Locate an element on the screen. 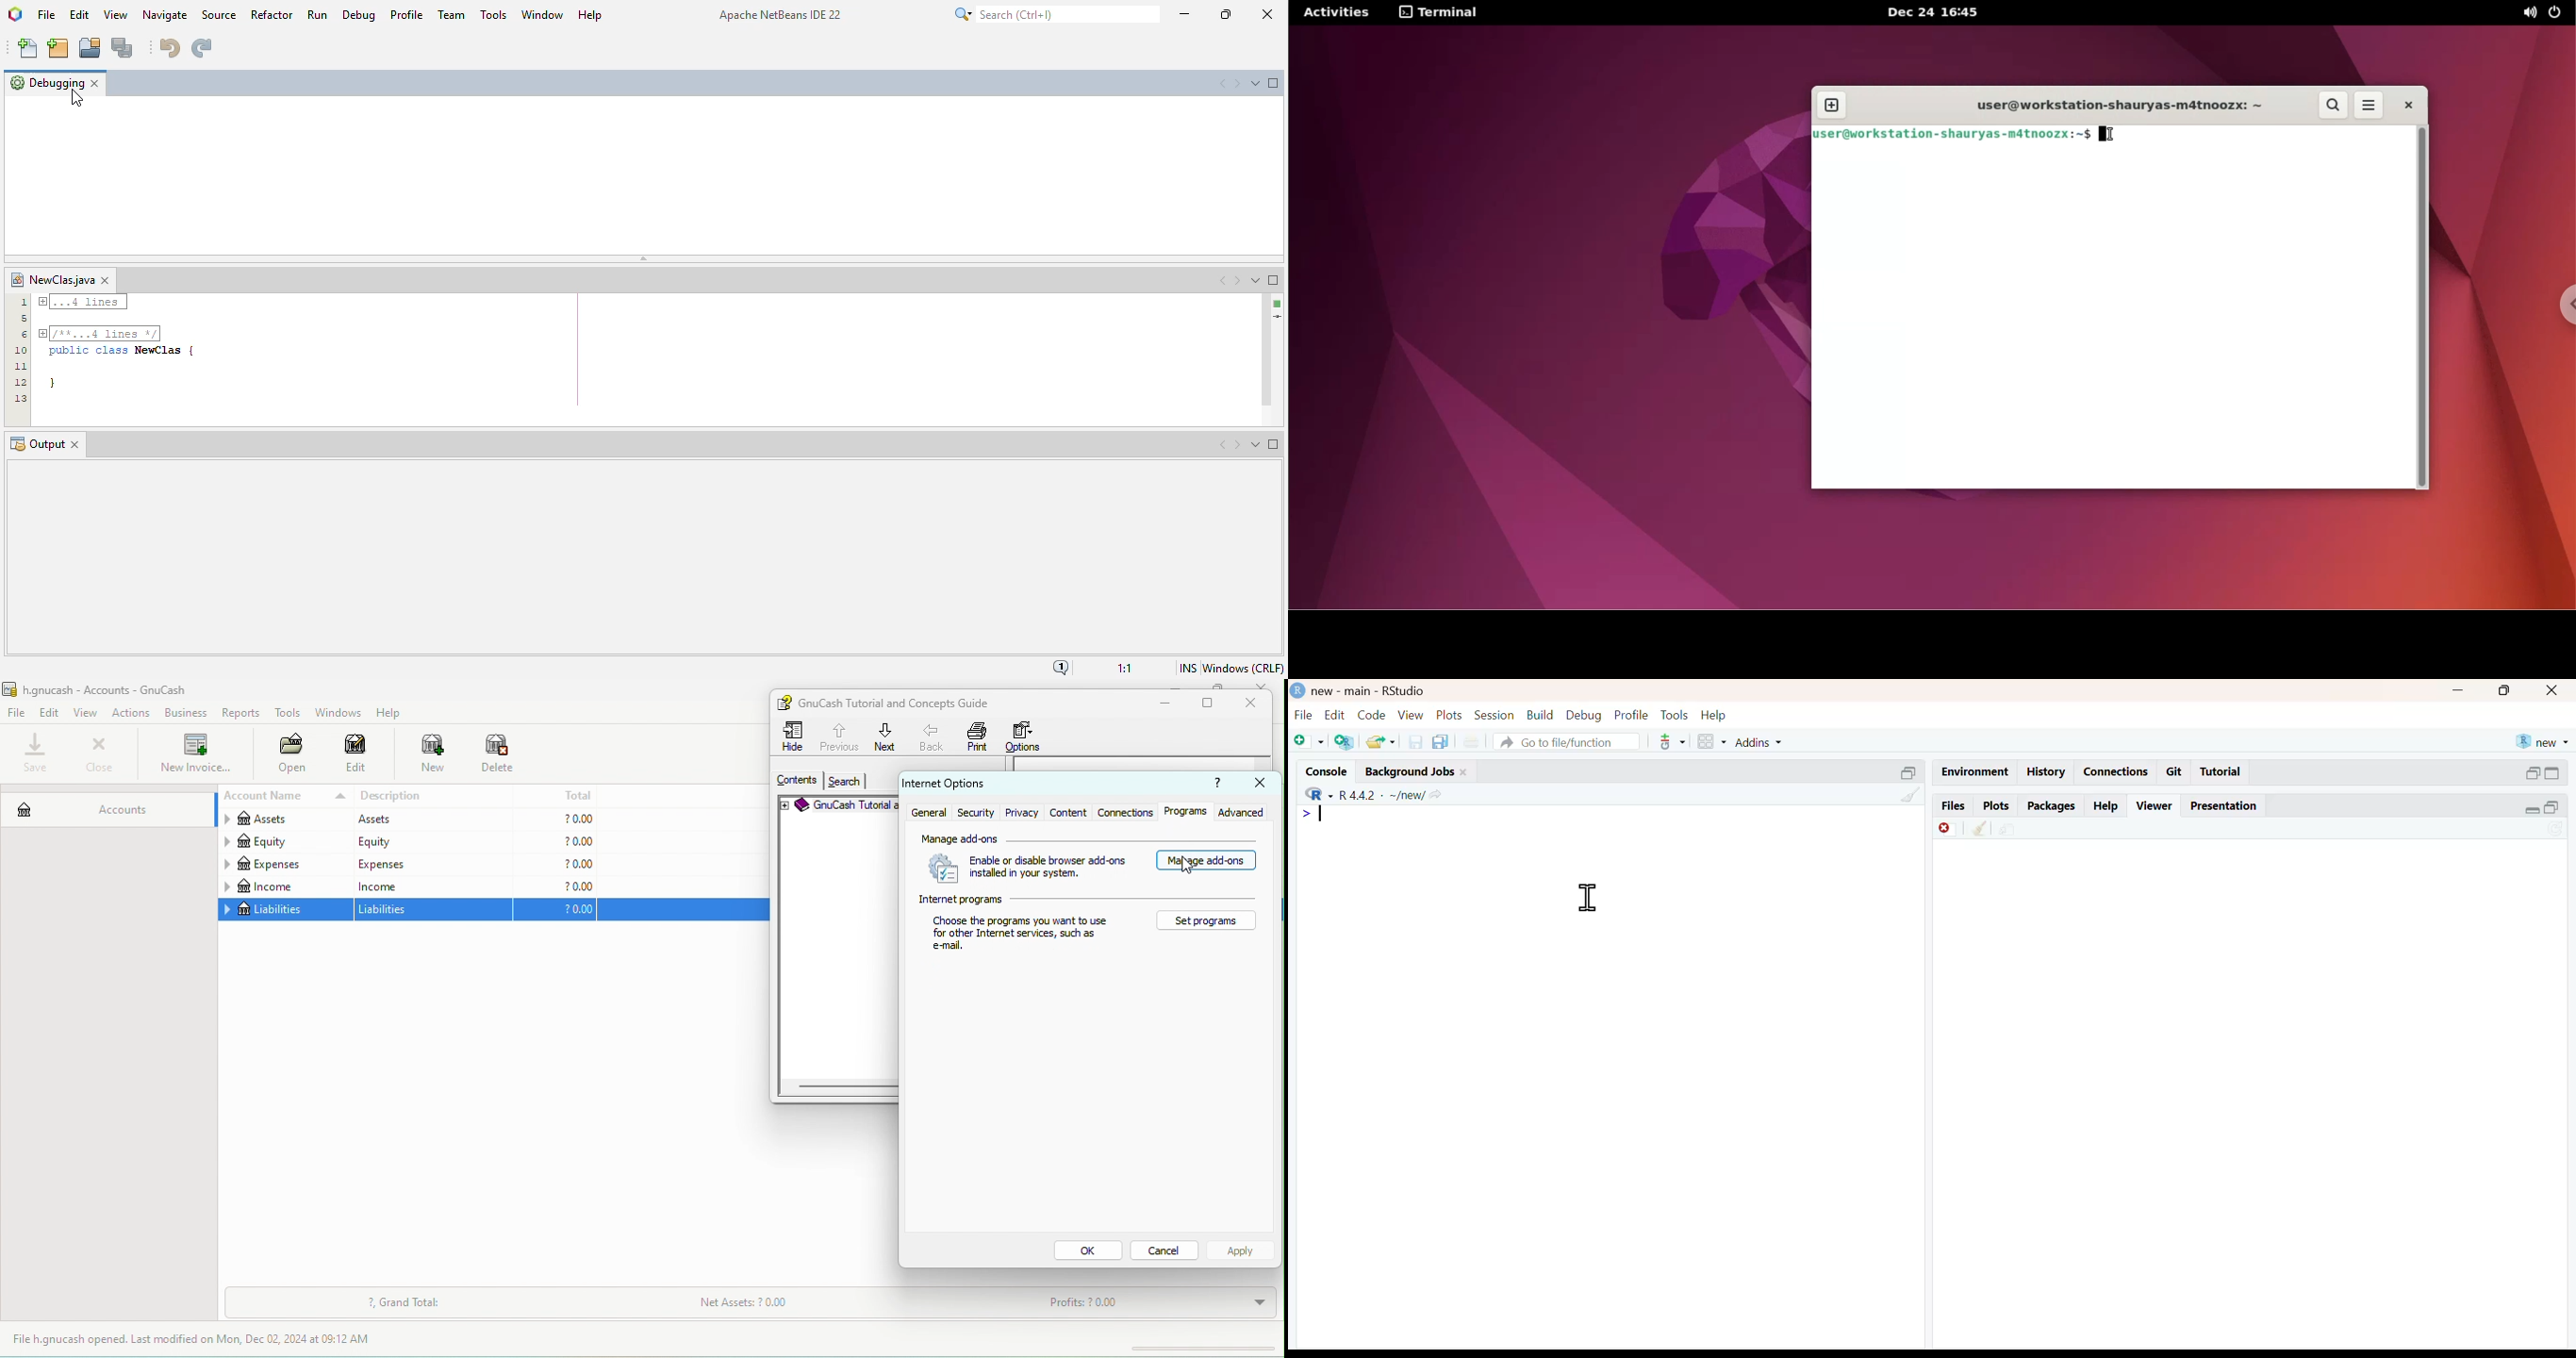 The height and width of the screenshot is (1372, 2576). gnu cash tutorial and concepts guide is located at coordinates (902, 703).